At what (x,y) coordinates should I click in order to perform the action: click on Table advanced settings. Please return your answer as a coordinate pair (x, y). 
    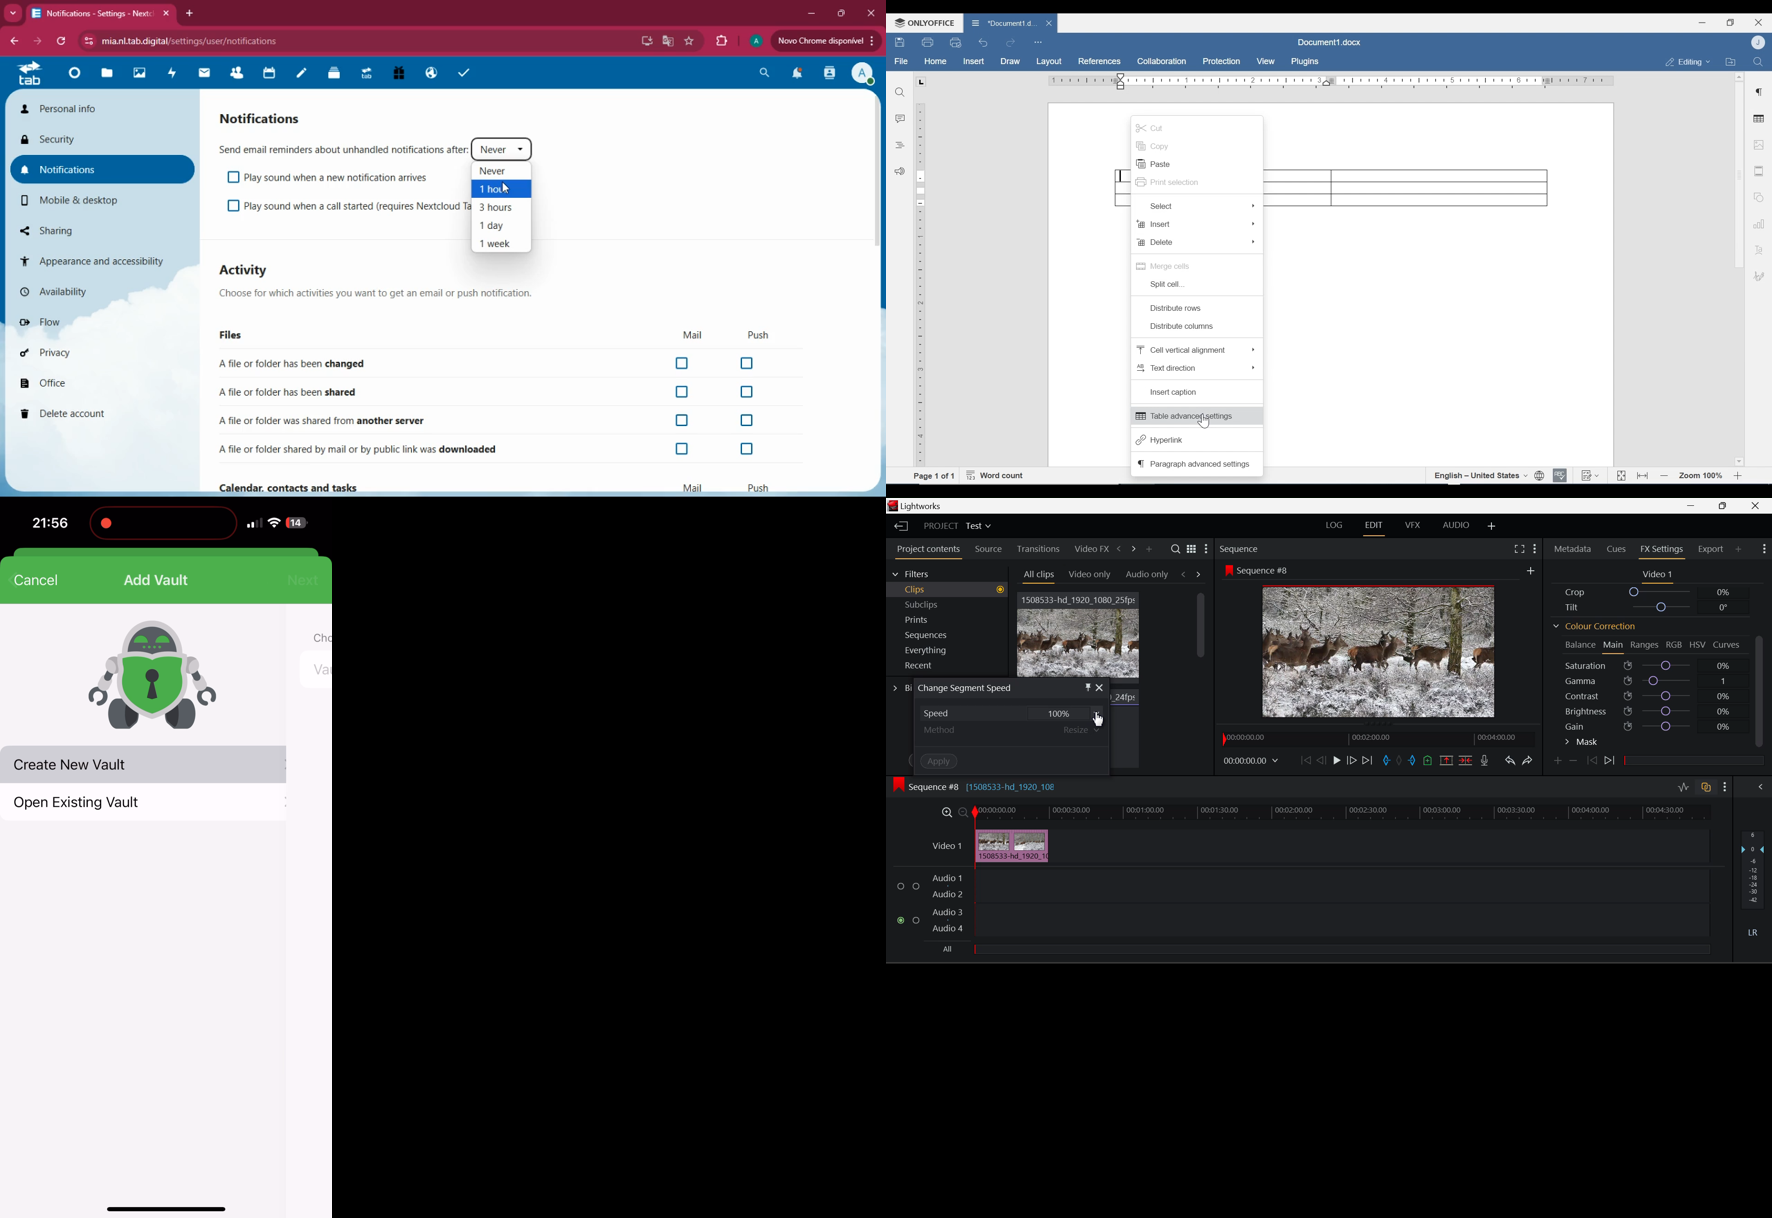
    Looking at the image, I should click on (1197, 417).